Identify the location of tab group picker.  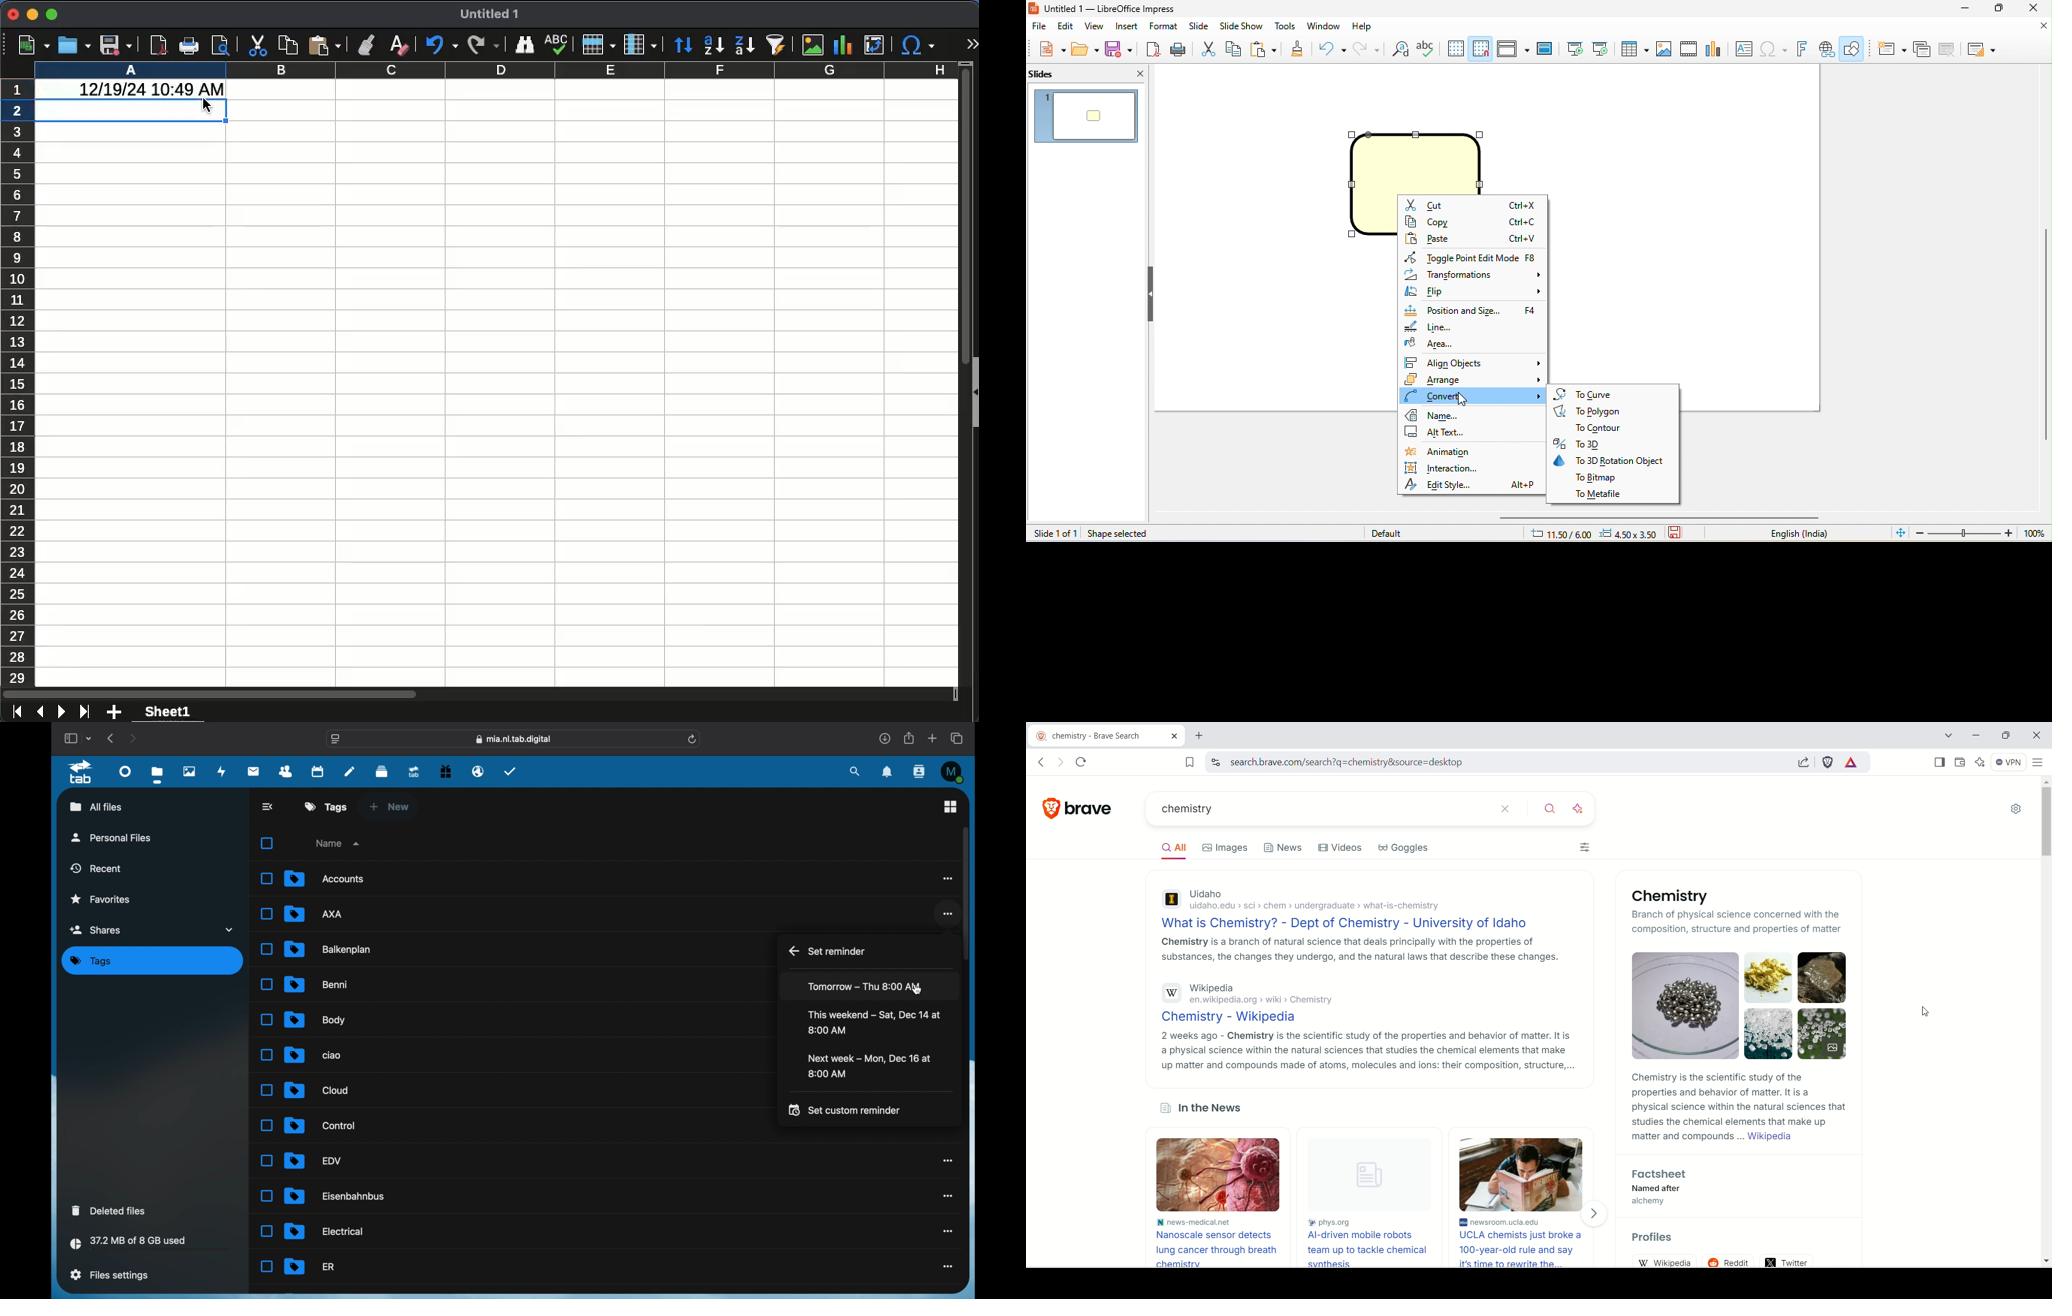
(89, 738).